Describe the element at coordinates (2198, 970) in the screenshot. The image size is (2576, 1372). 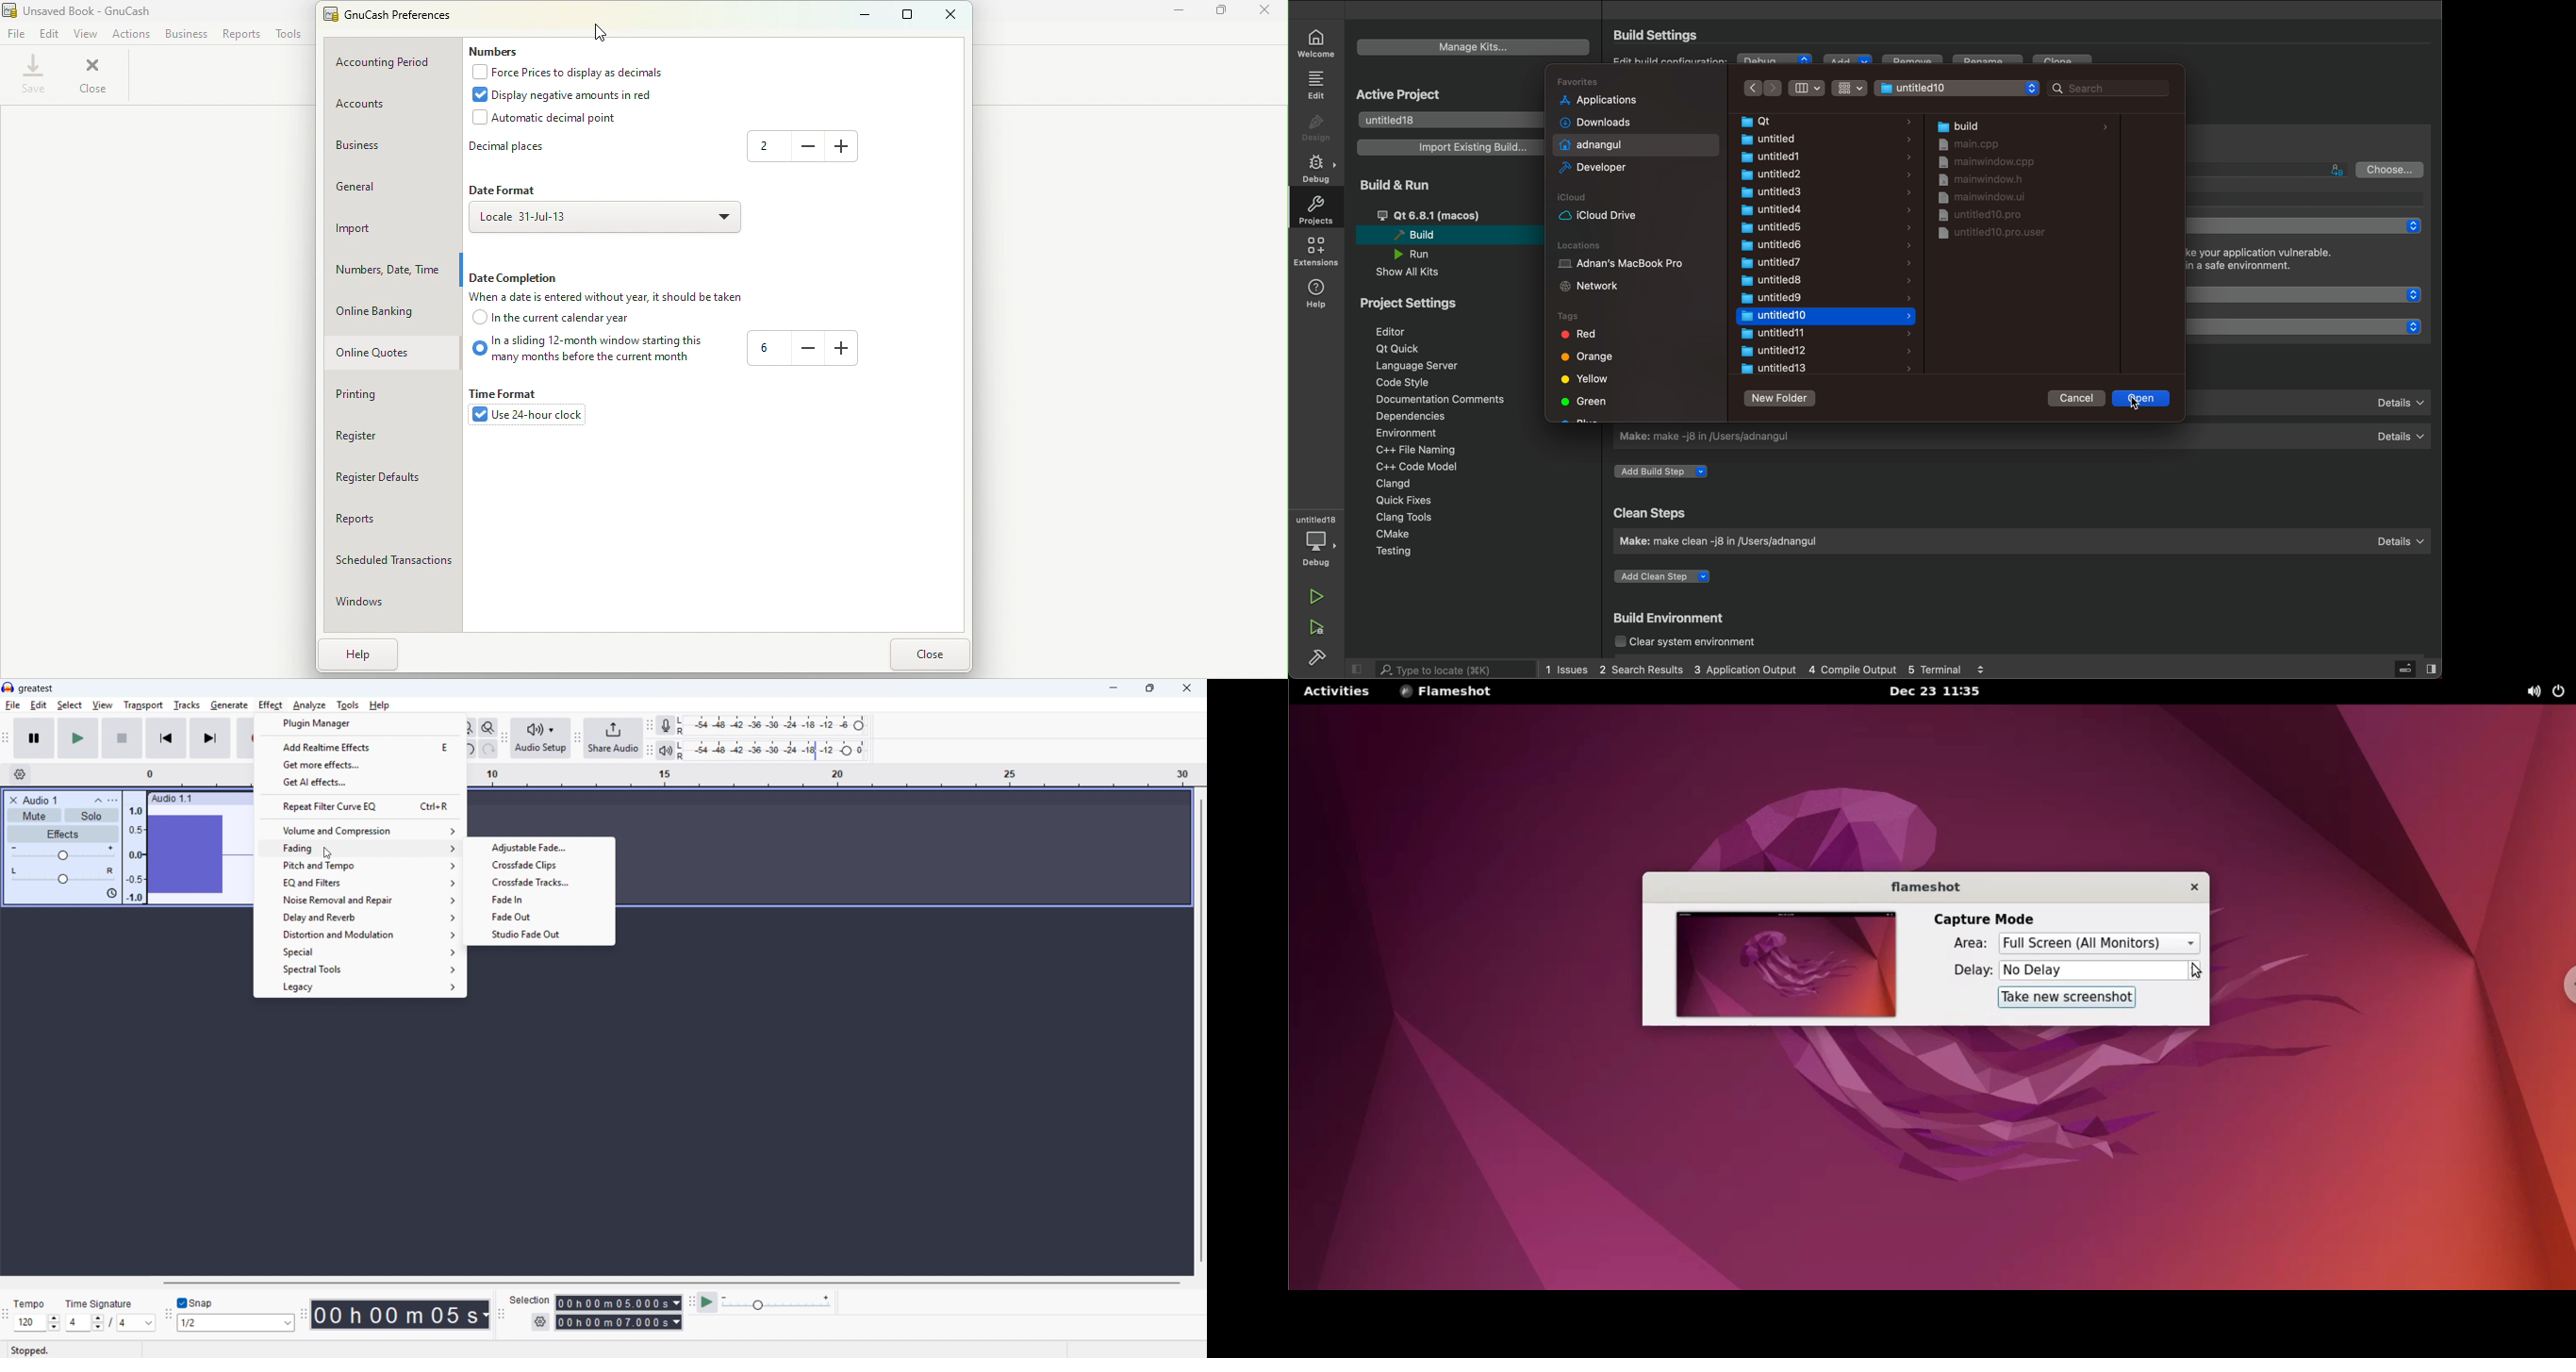
I see `increment or decrement delay` at that location.